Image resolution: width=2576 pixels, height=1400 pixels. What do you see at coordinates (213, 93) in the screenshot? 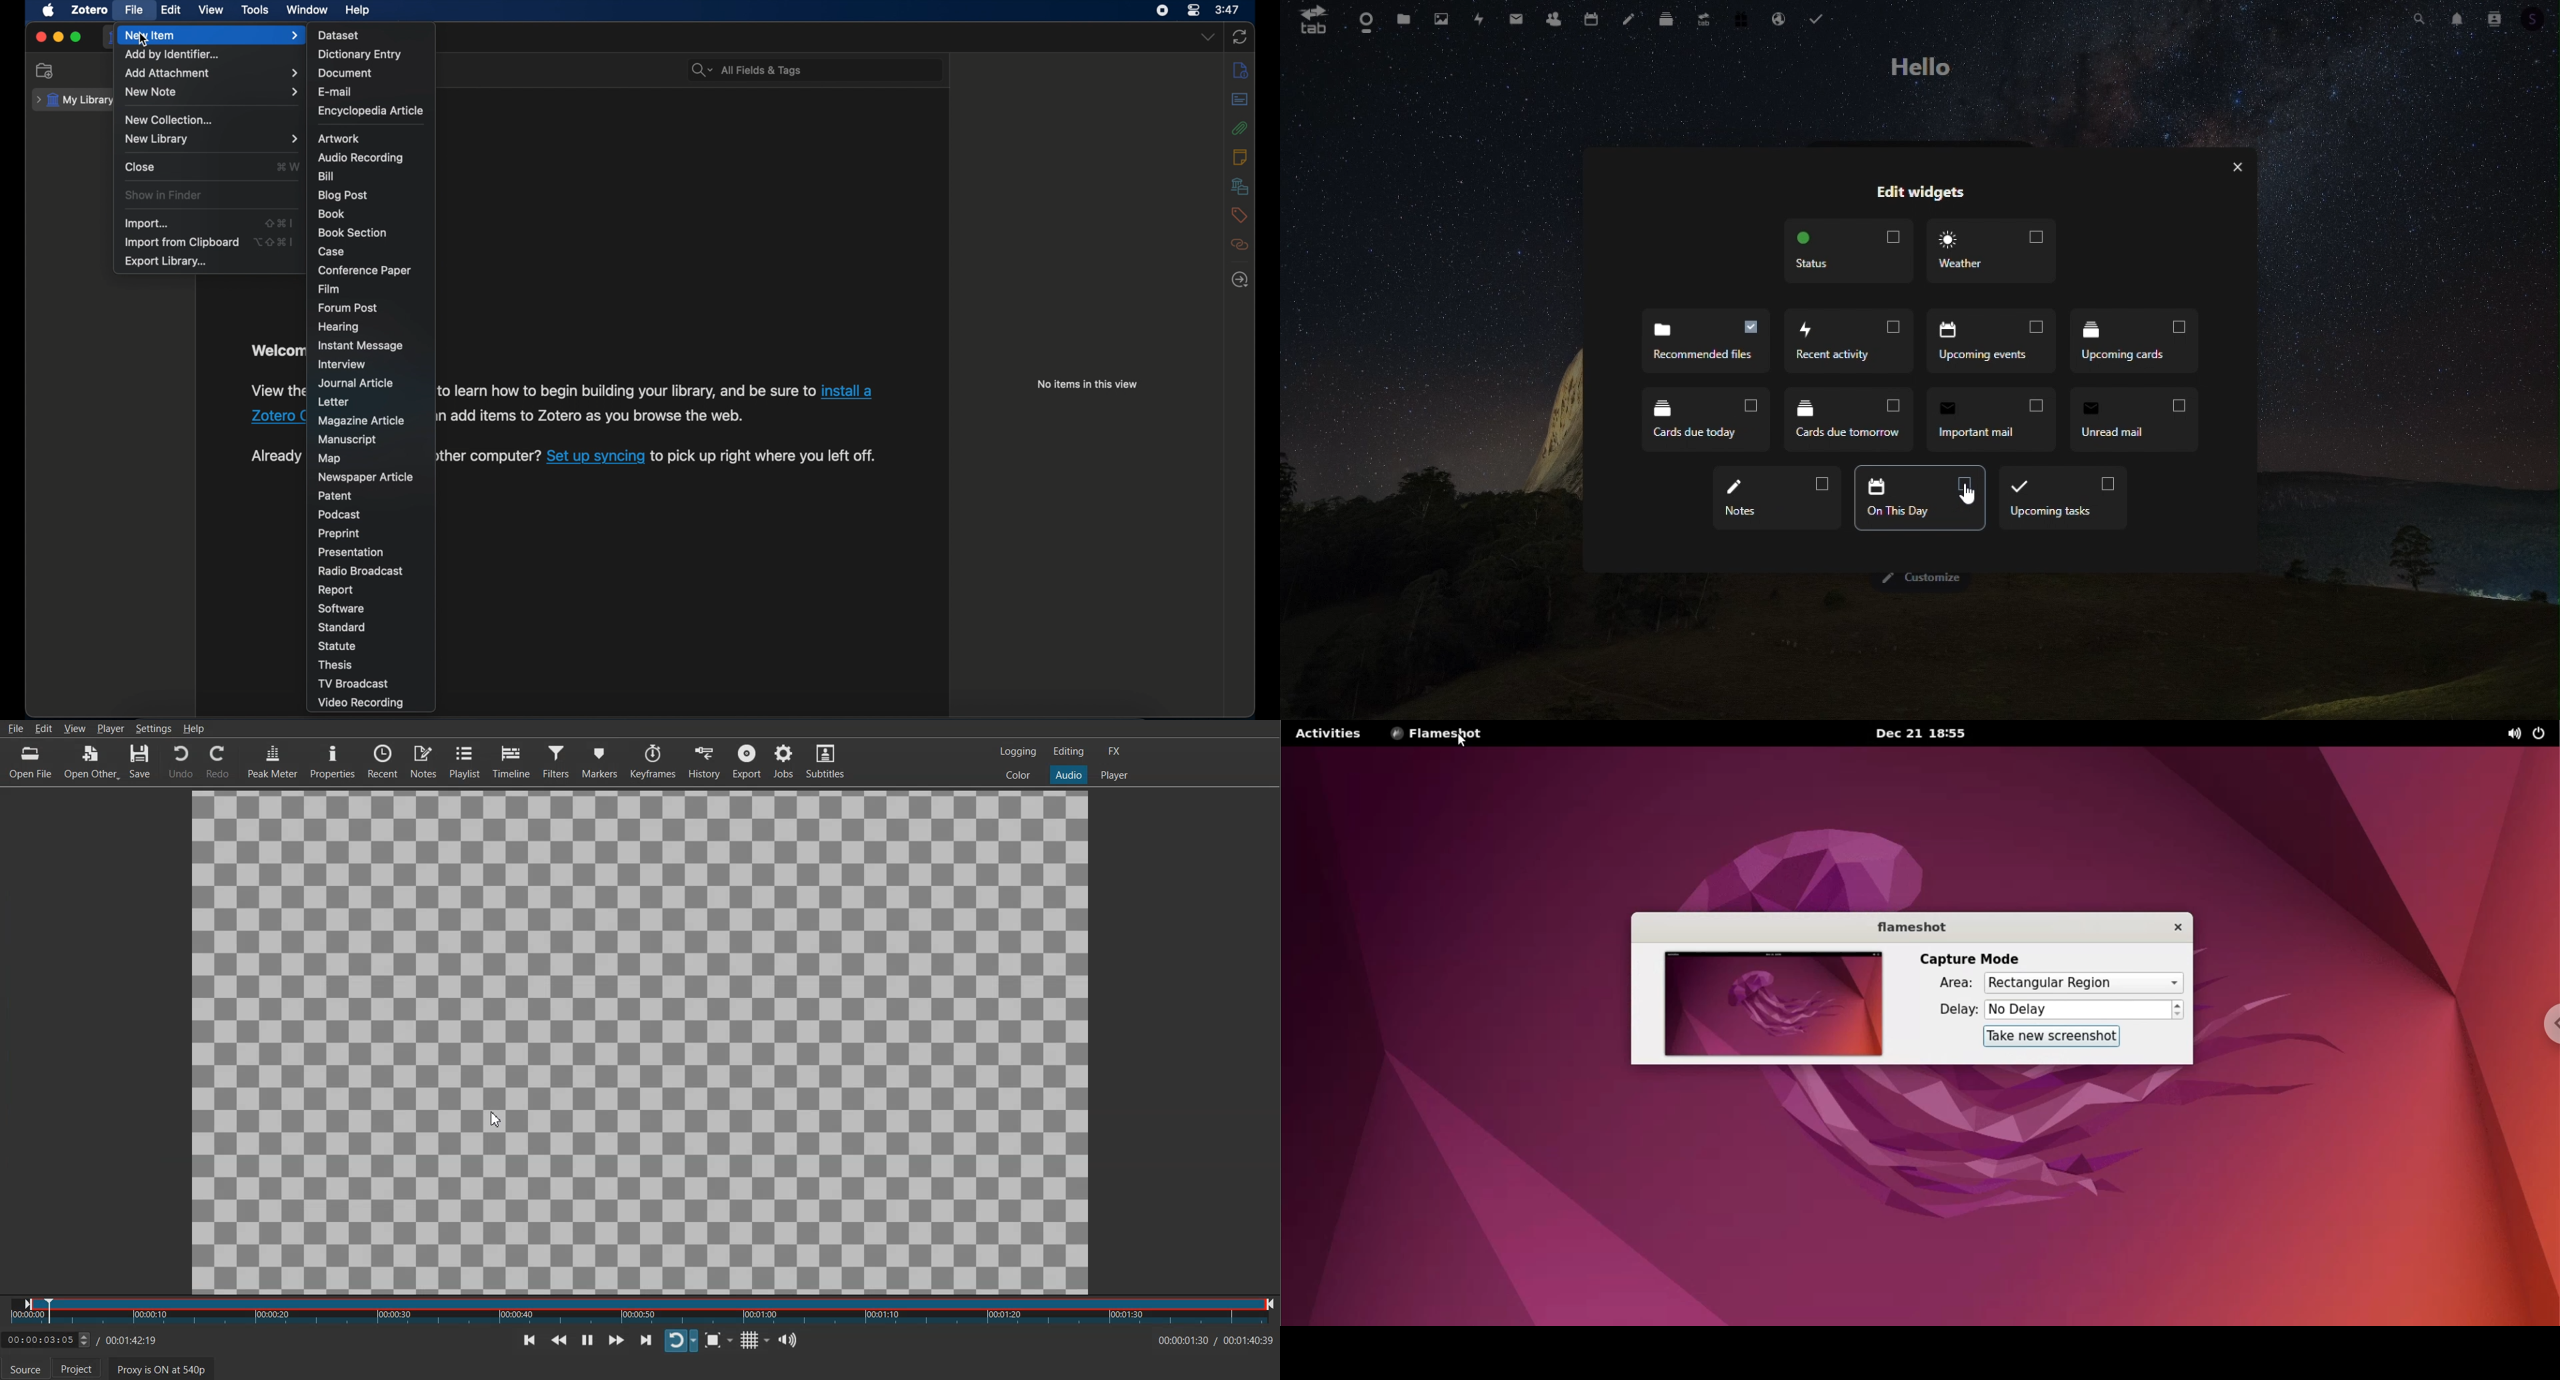
I see `new note` at bounding box center [213, 93].